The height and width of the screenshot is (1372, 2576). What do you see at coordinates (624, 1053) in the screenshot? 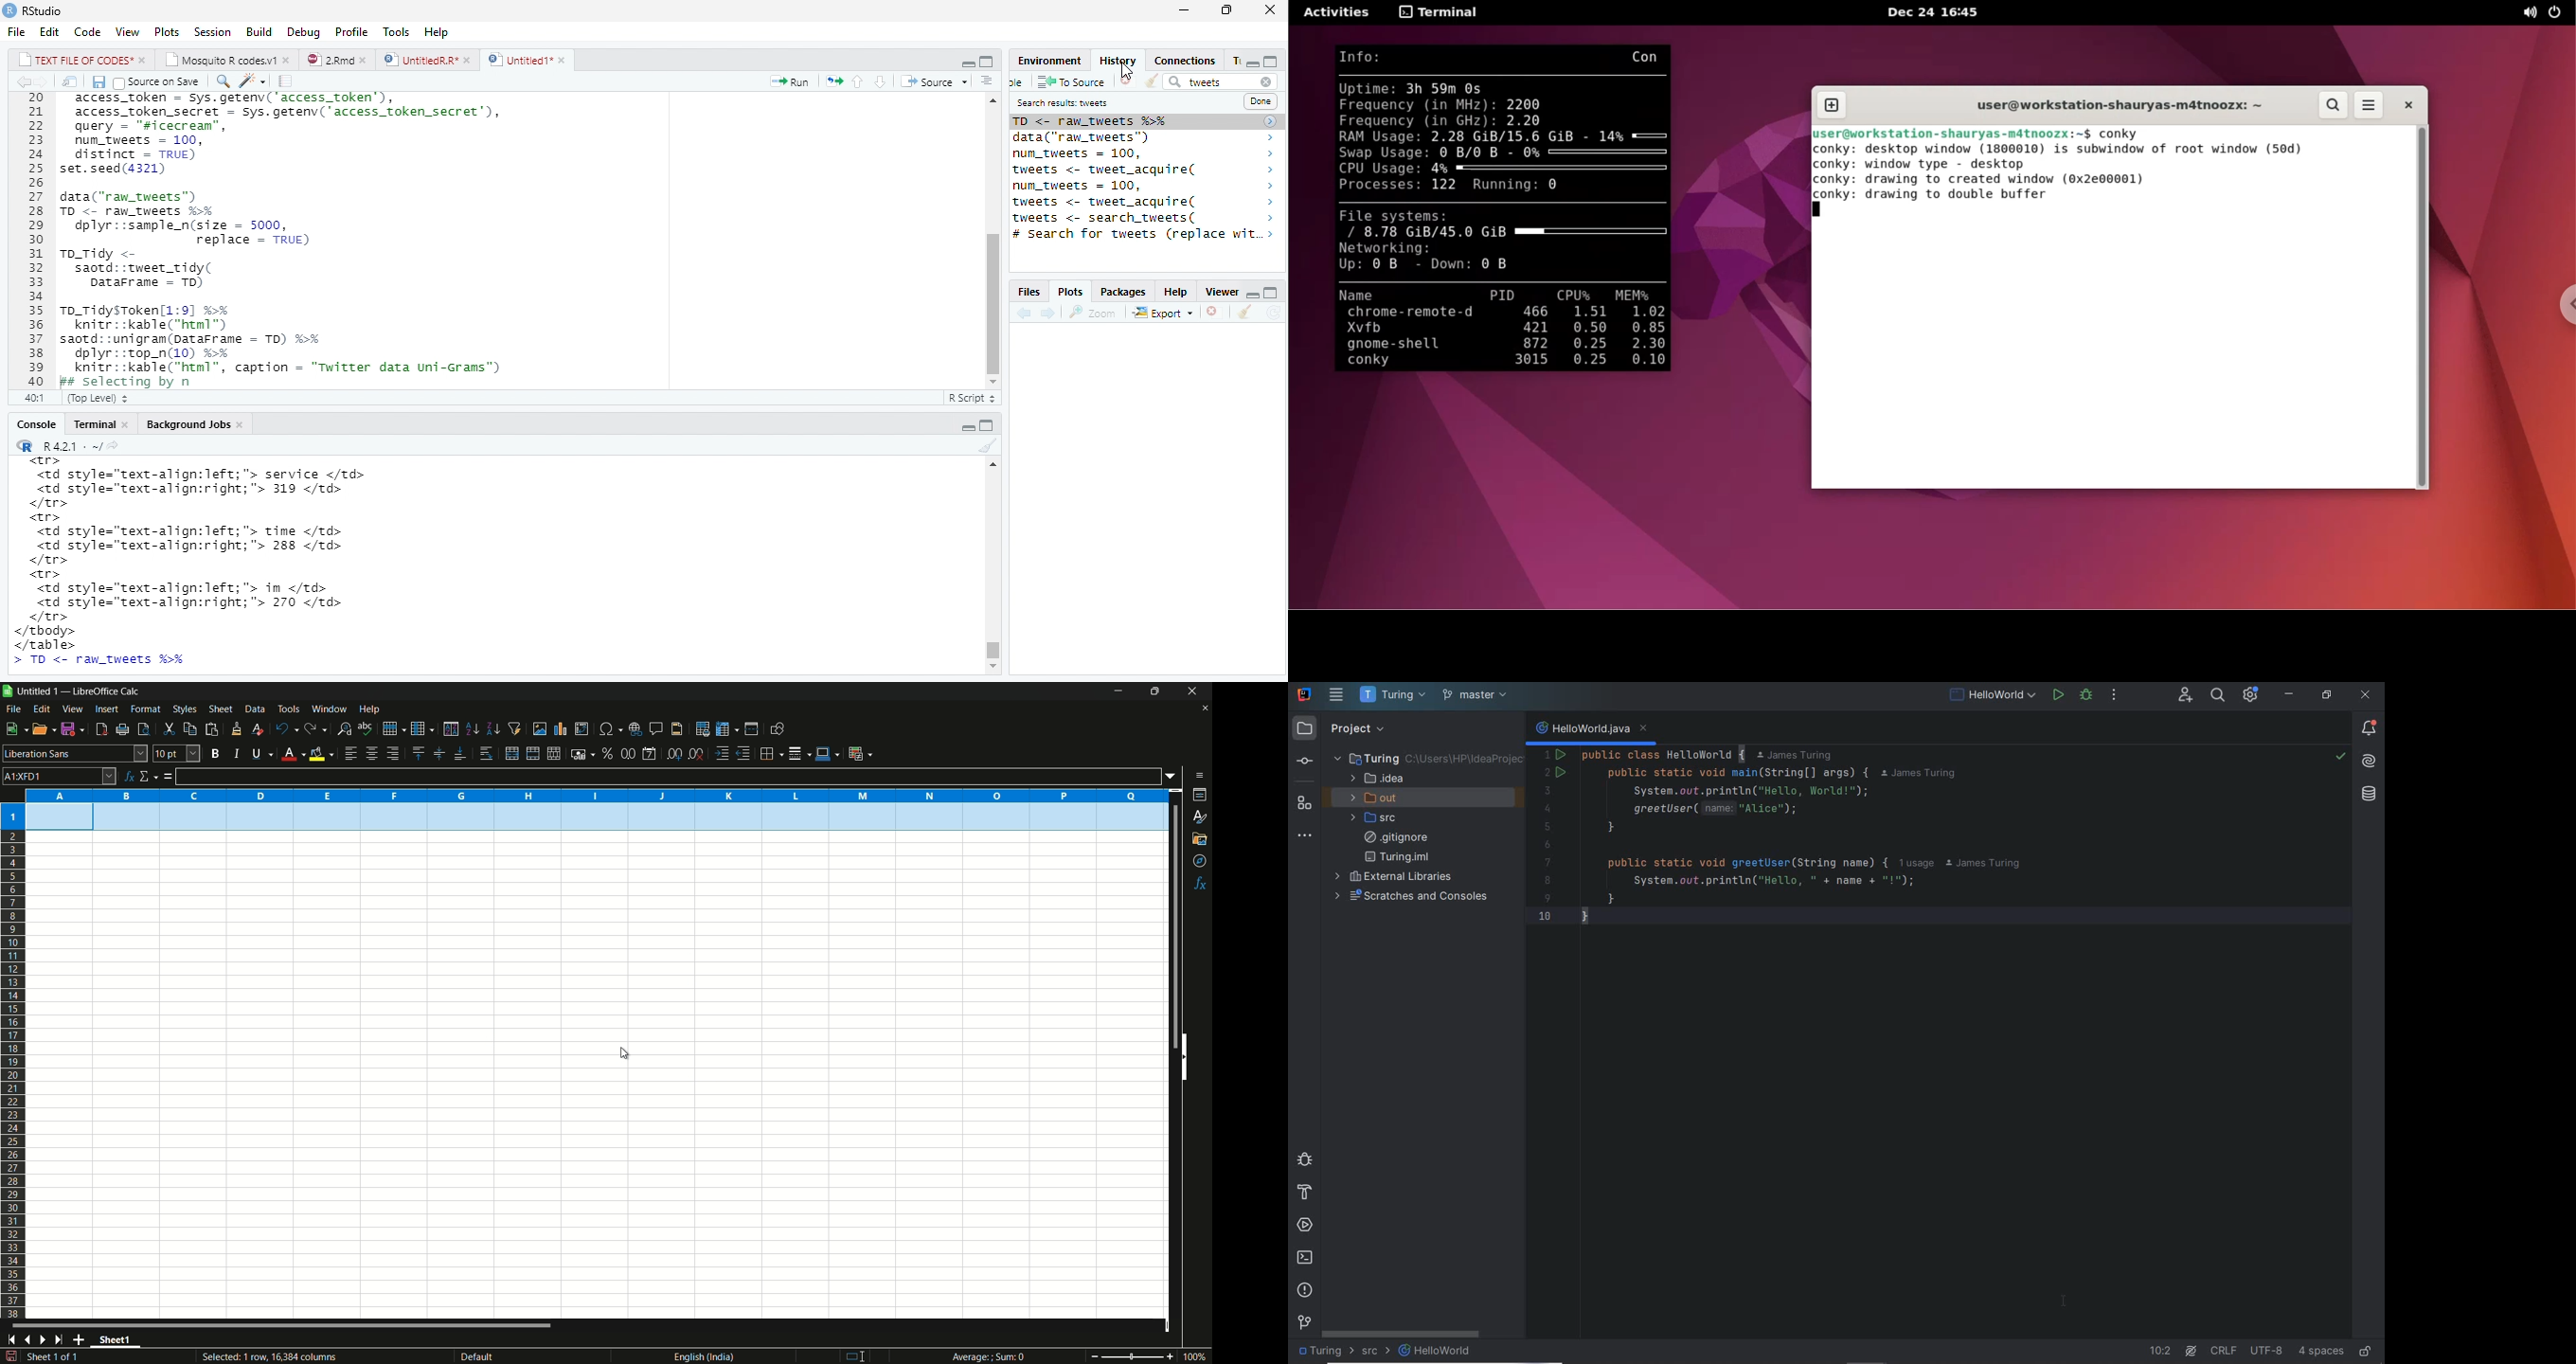
I see `cursor` at bounding box center [624, 1053].